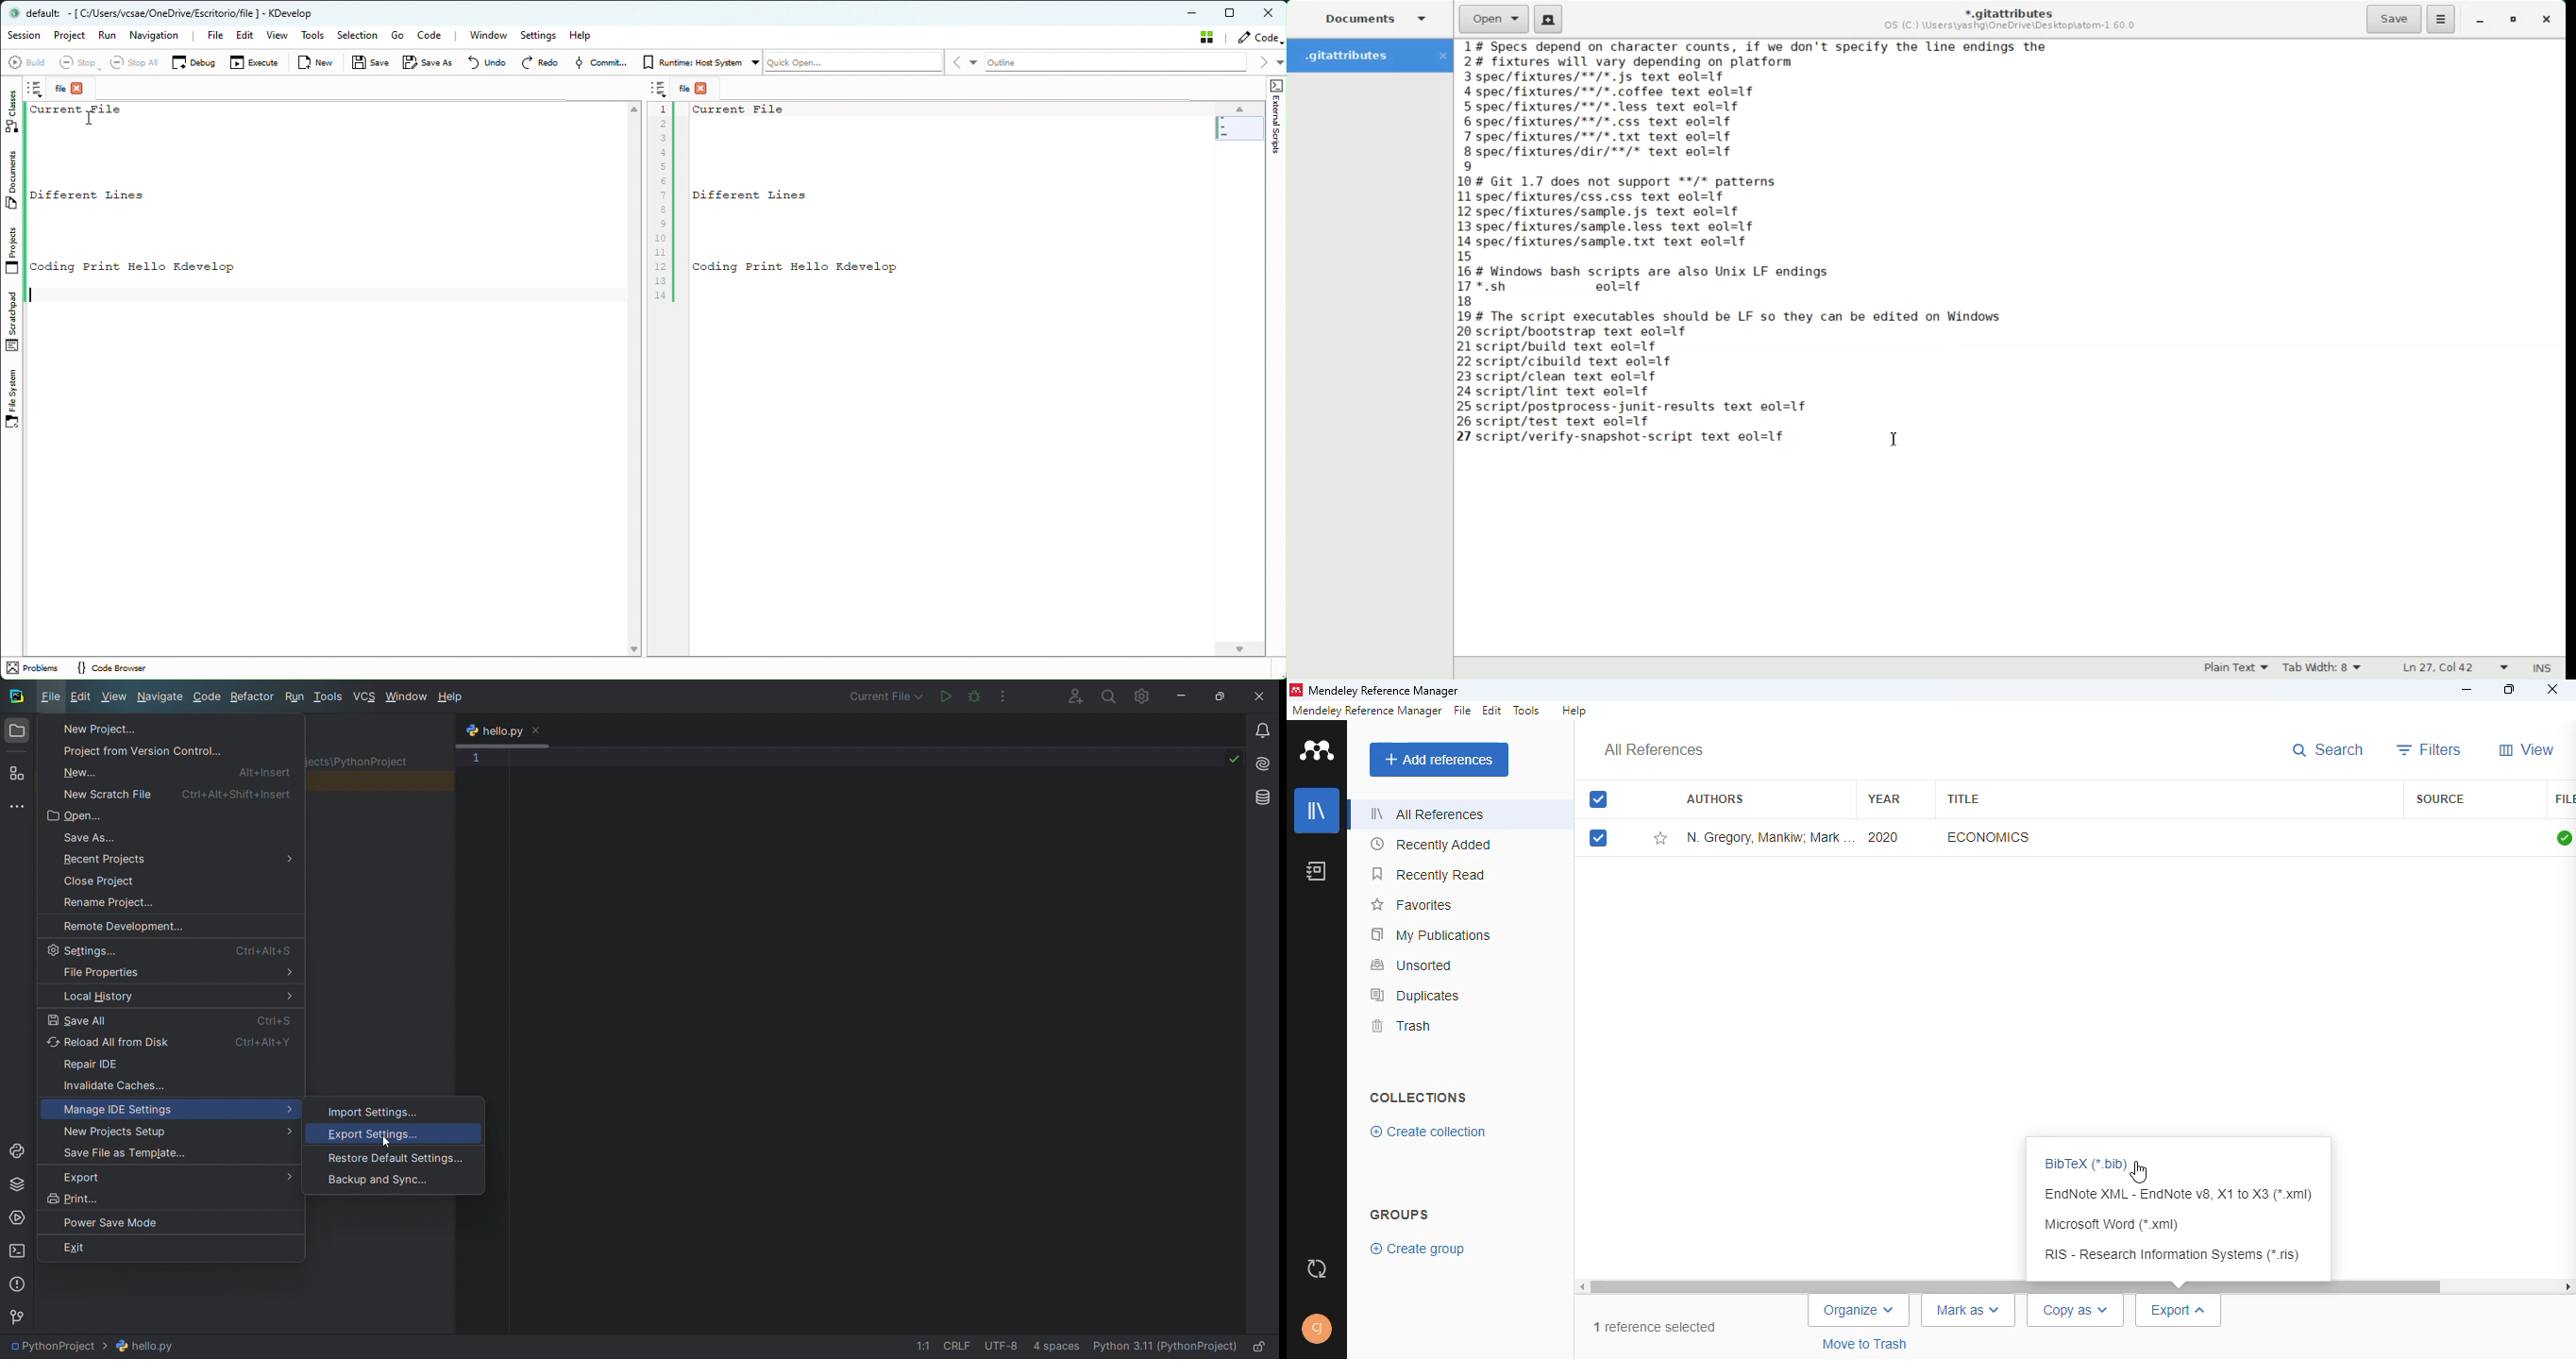  What do you see at coordinates (2084, 1164) in the screenshot?
I see `BibTex(*.bib)` at bounding box center [2084, 1164].